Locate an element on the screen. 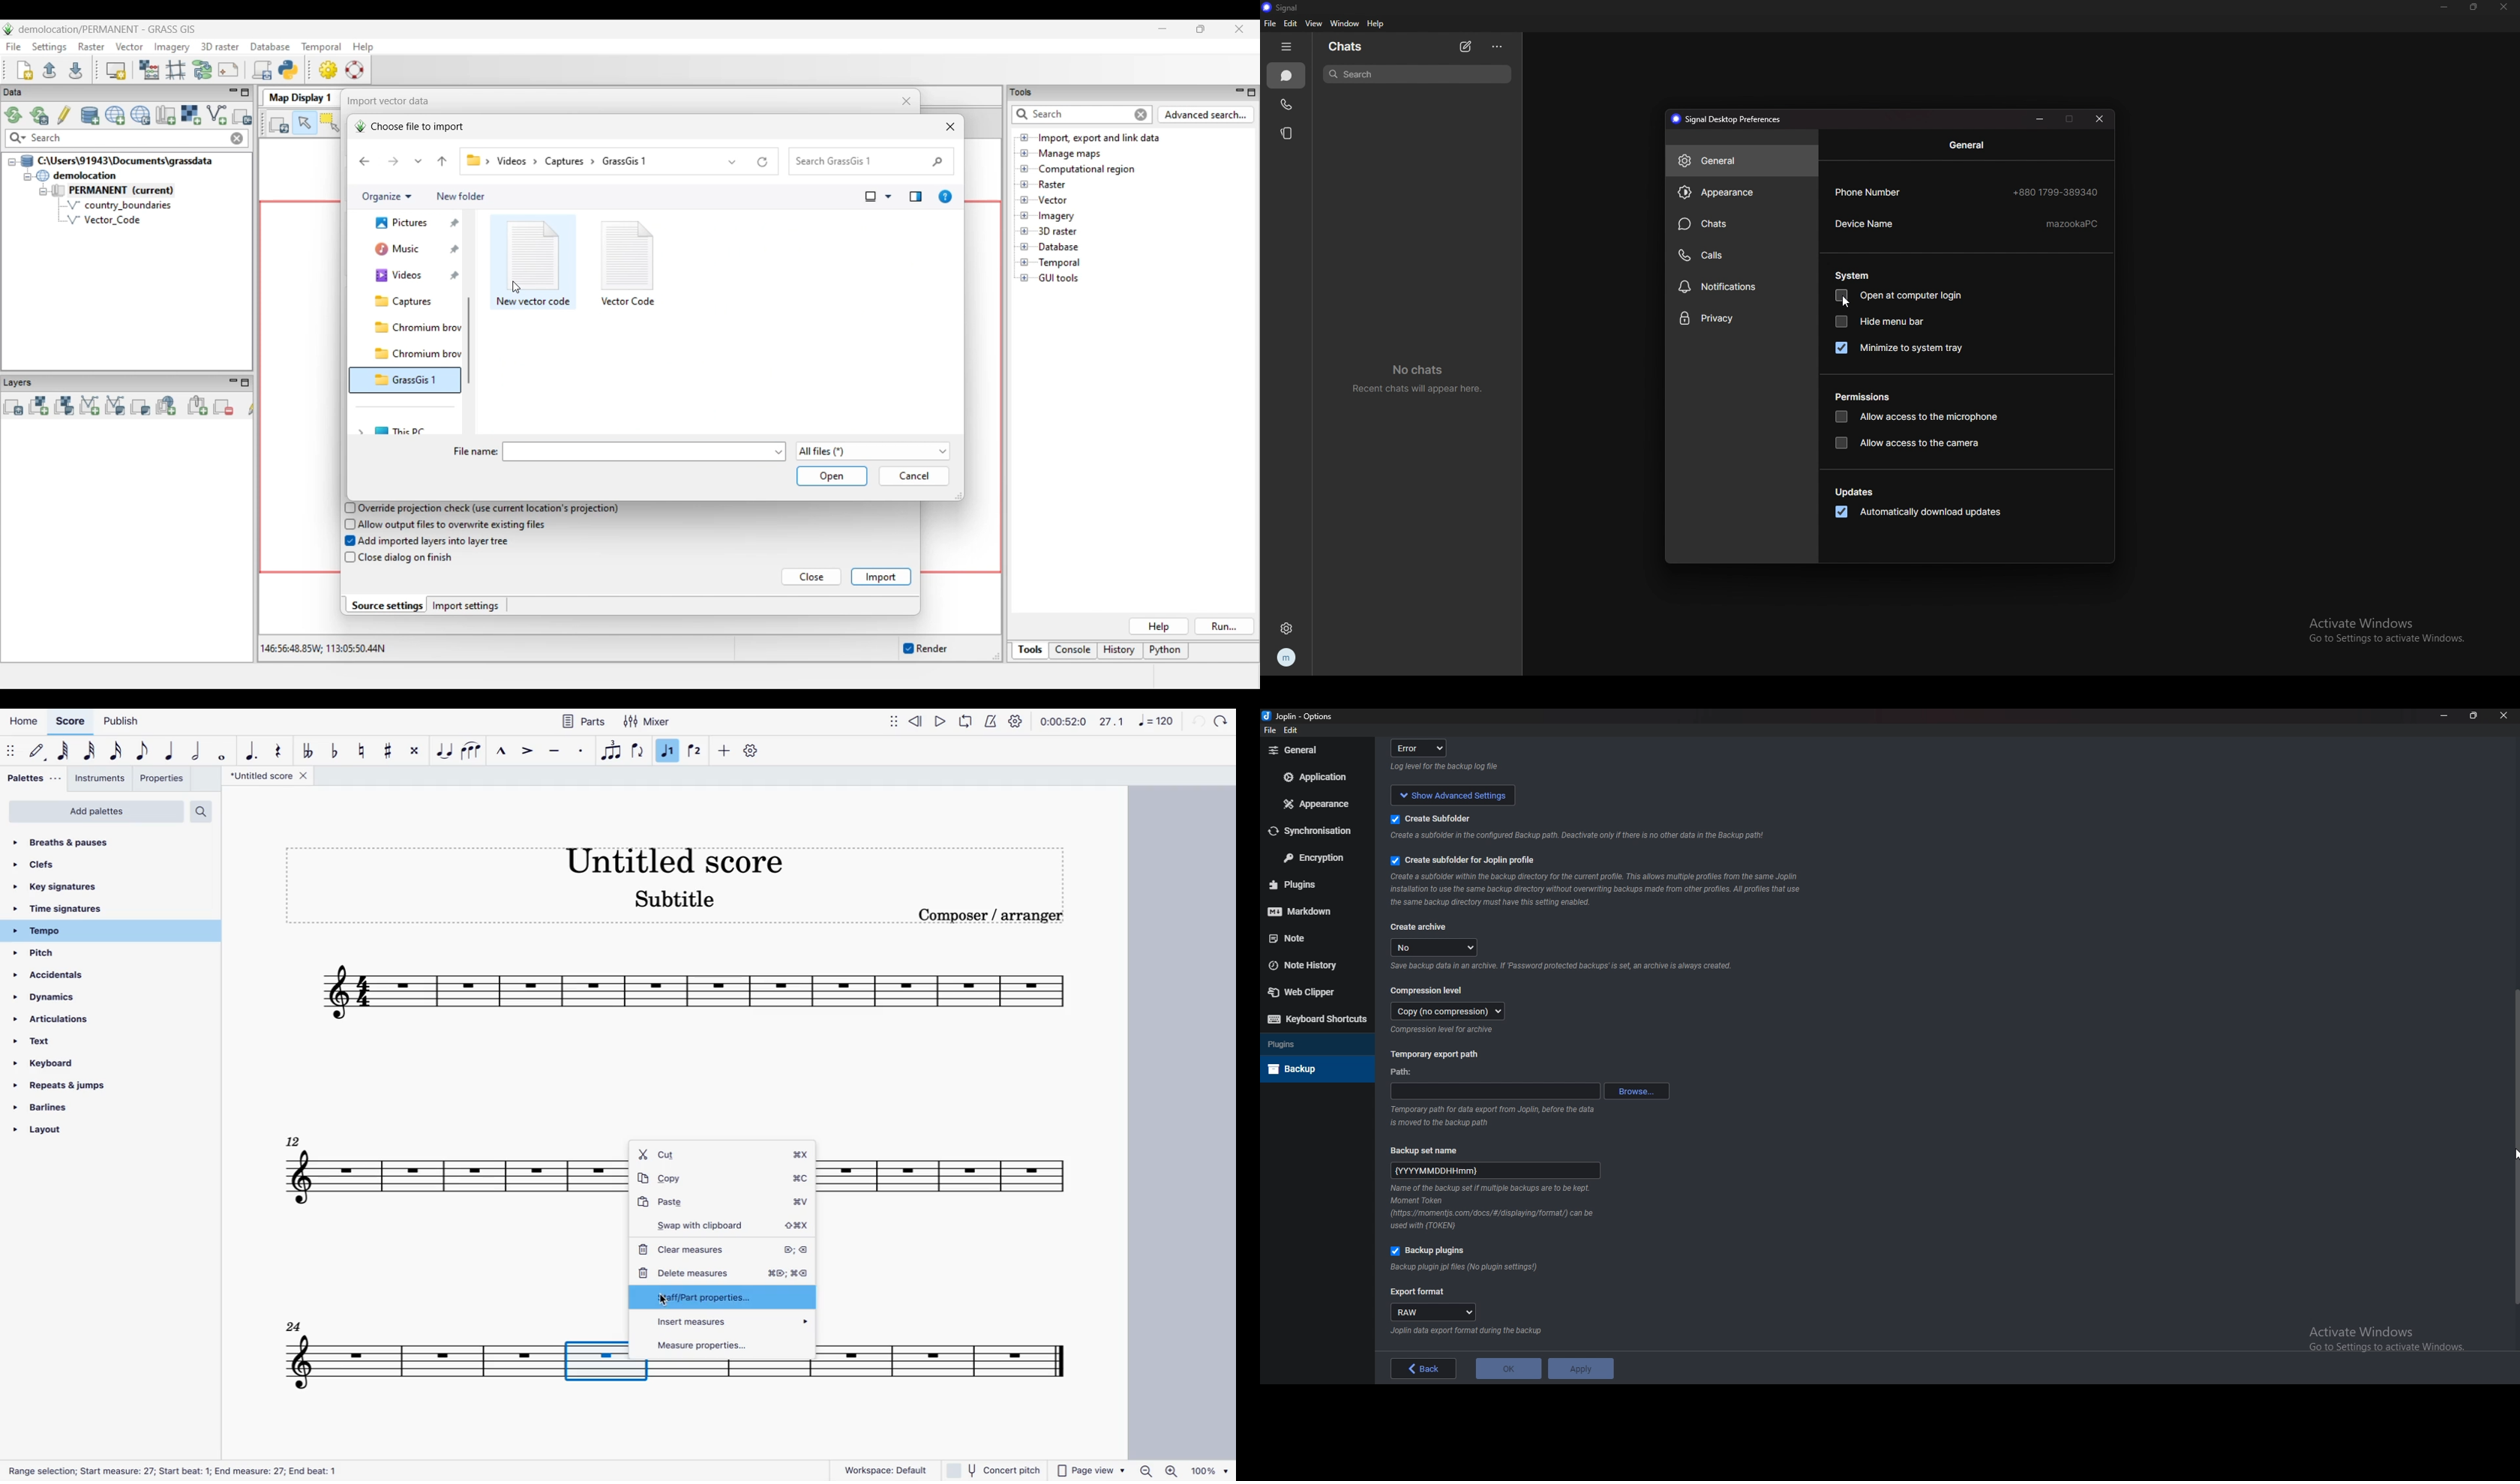 This screenshot has height=1484, width=2520. score title is located at coordinates (671, 859).